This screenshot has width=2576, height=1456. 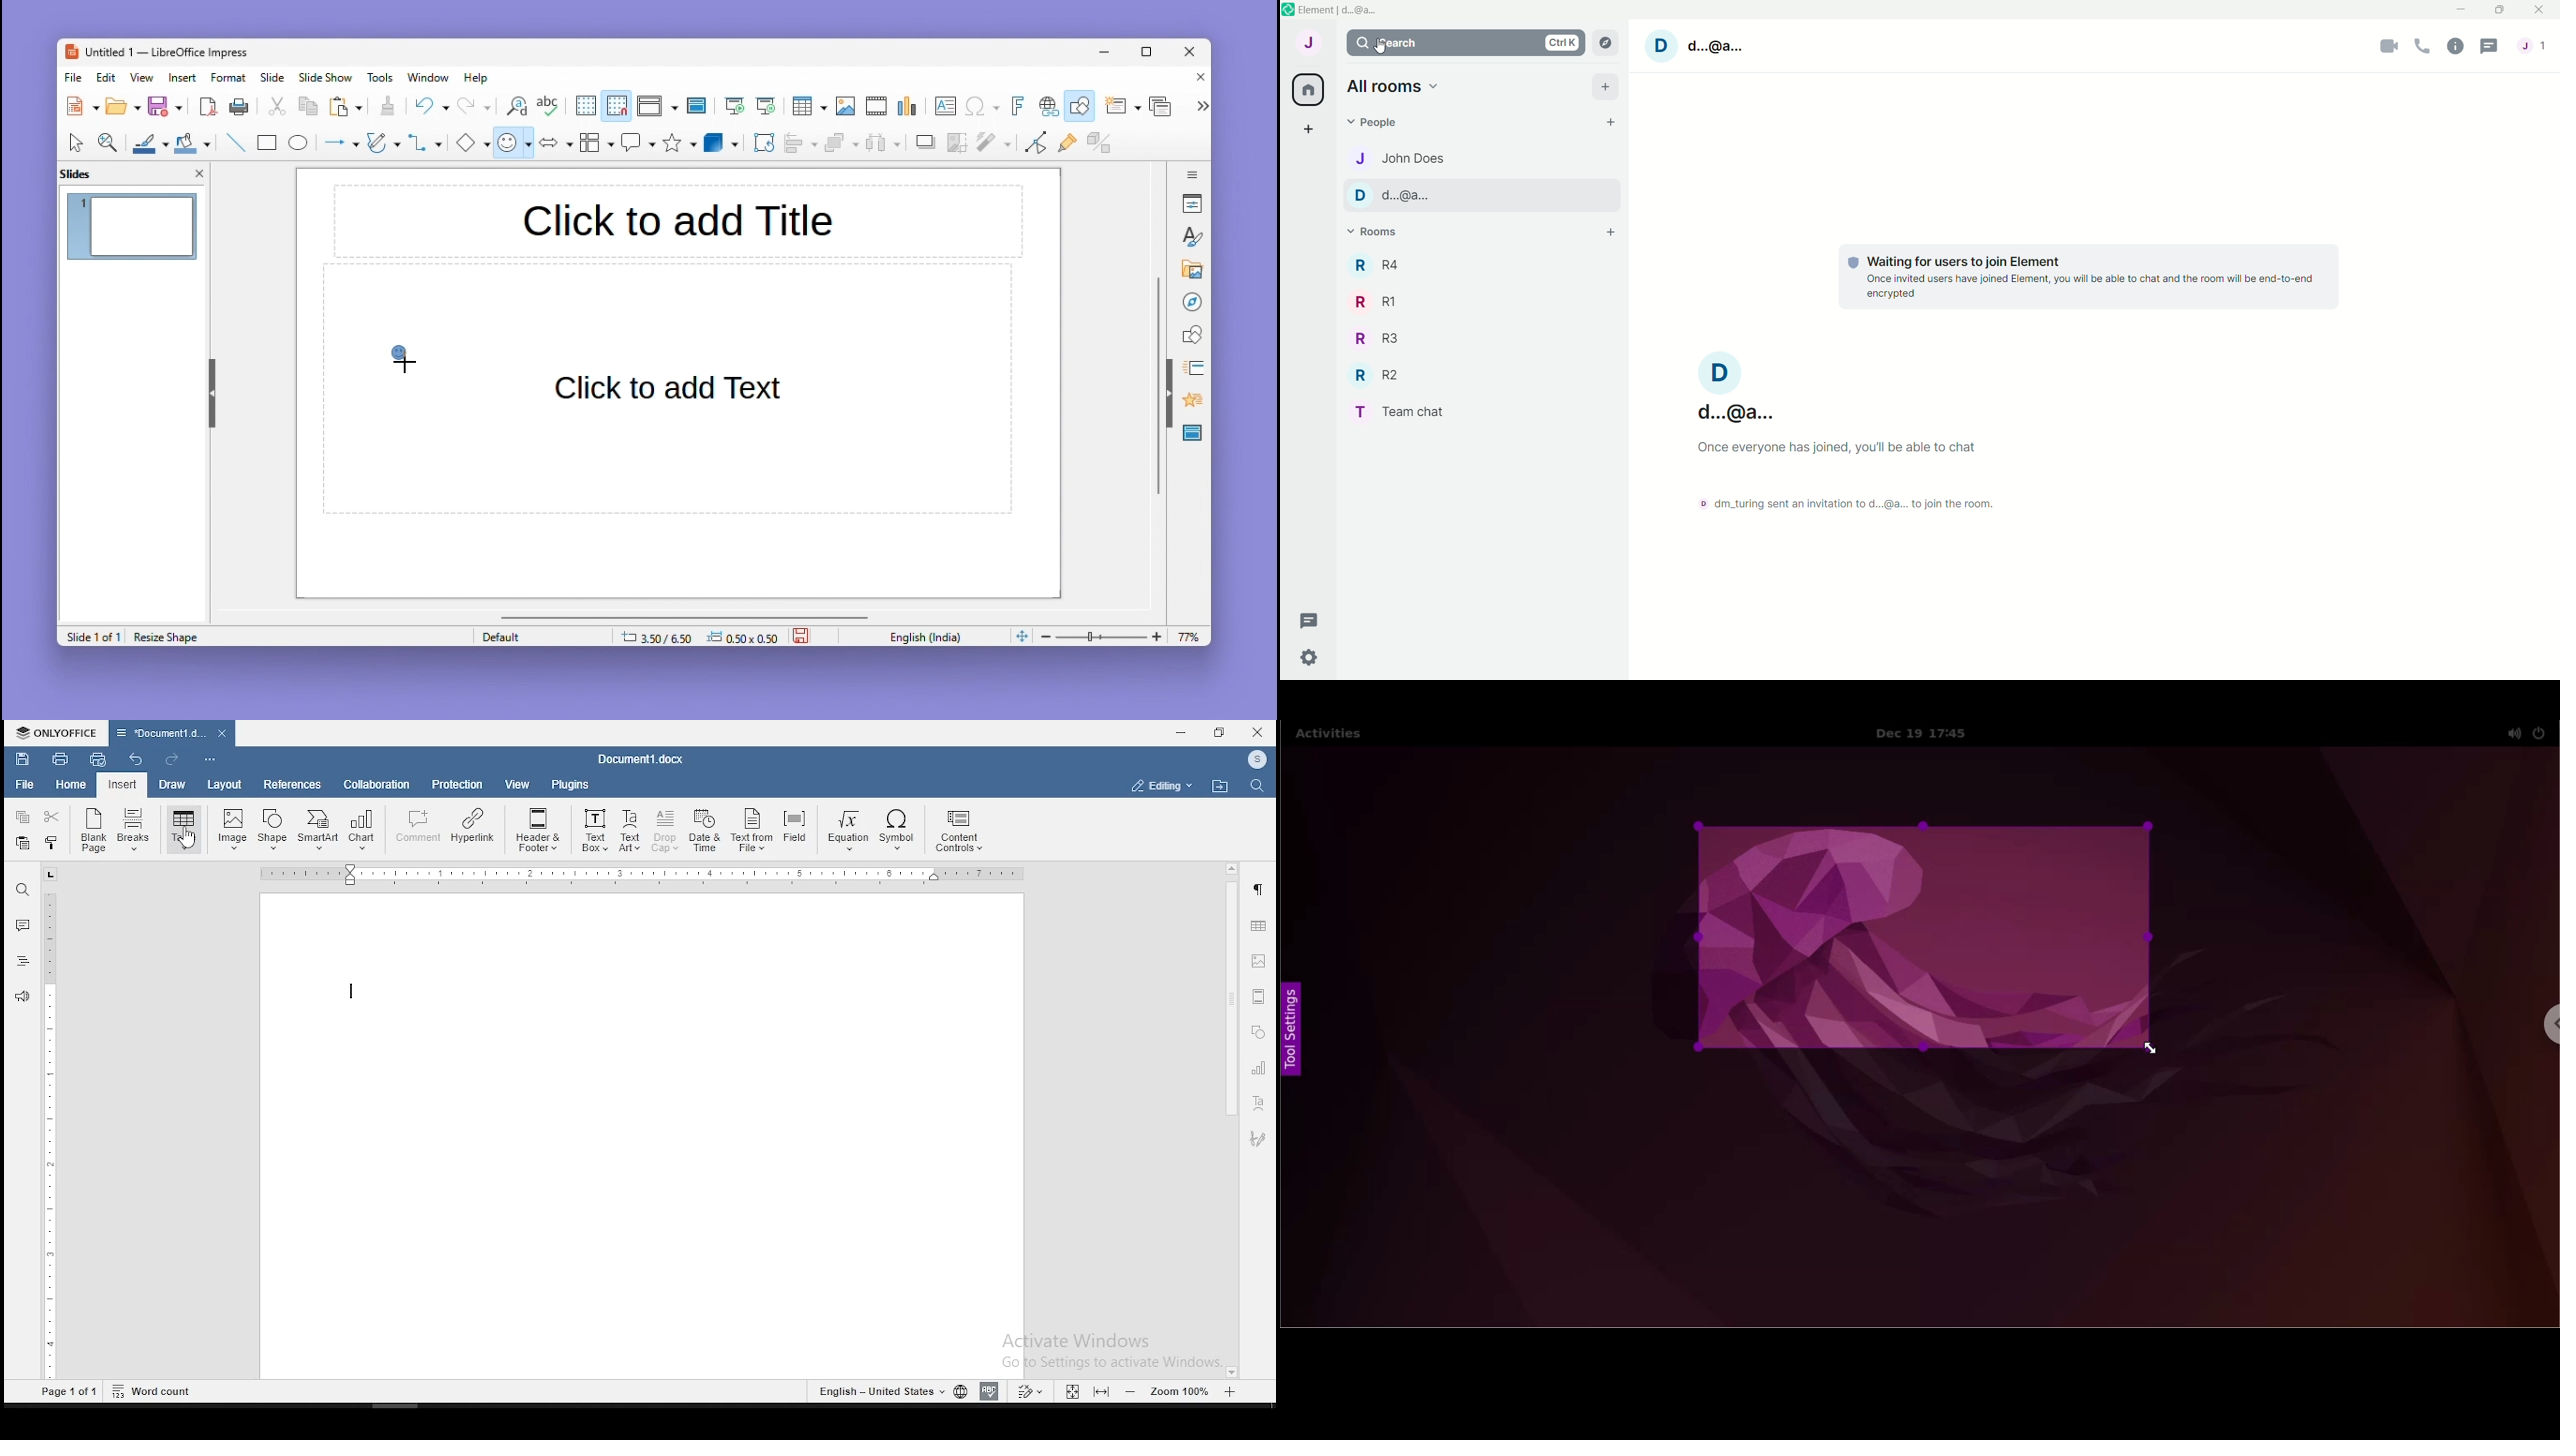 What do you see at coordinates (54, 842) in the screenshot?
I see `copy formatting` at bounding box center [54, 842].